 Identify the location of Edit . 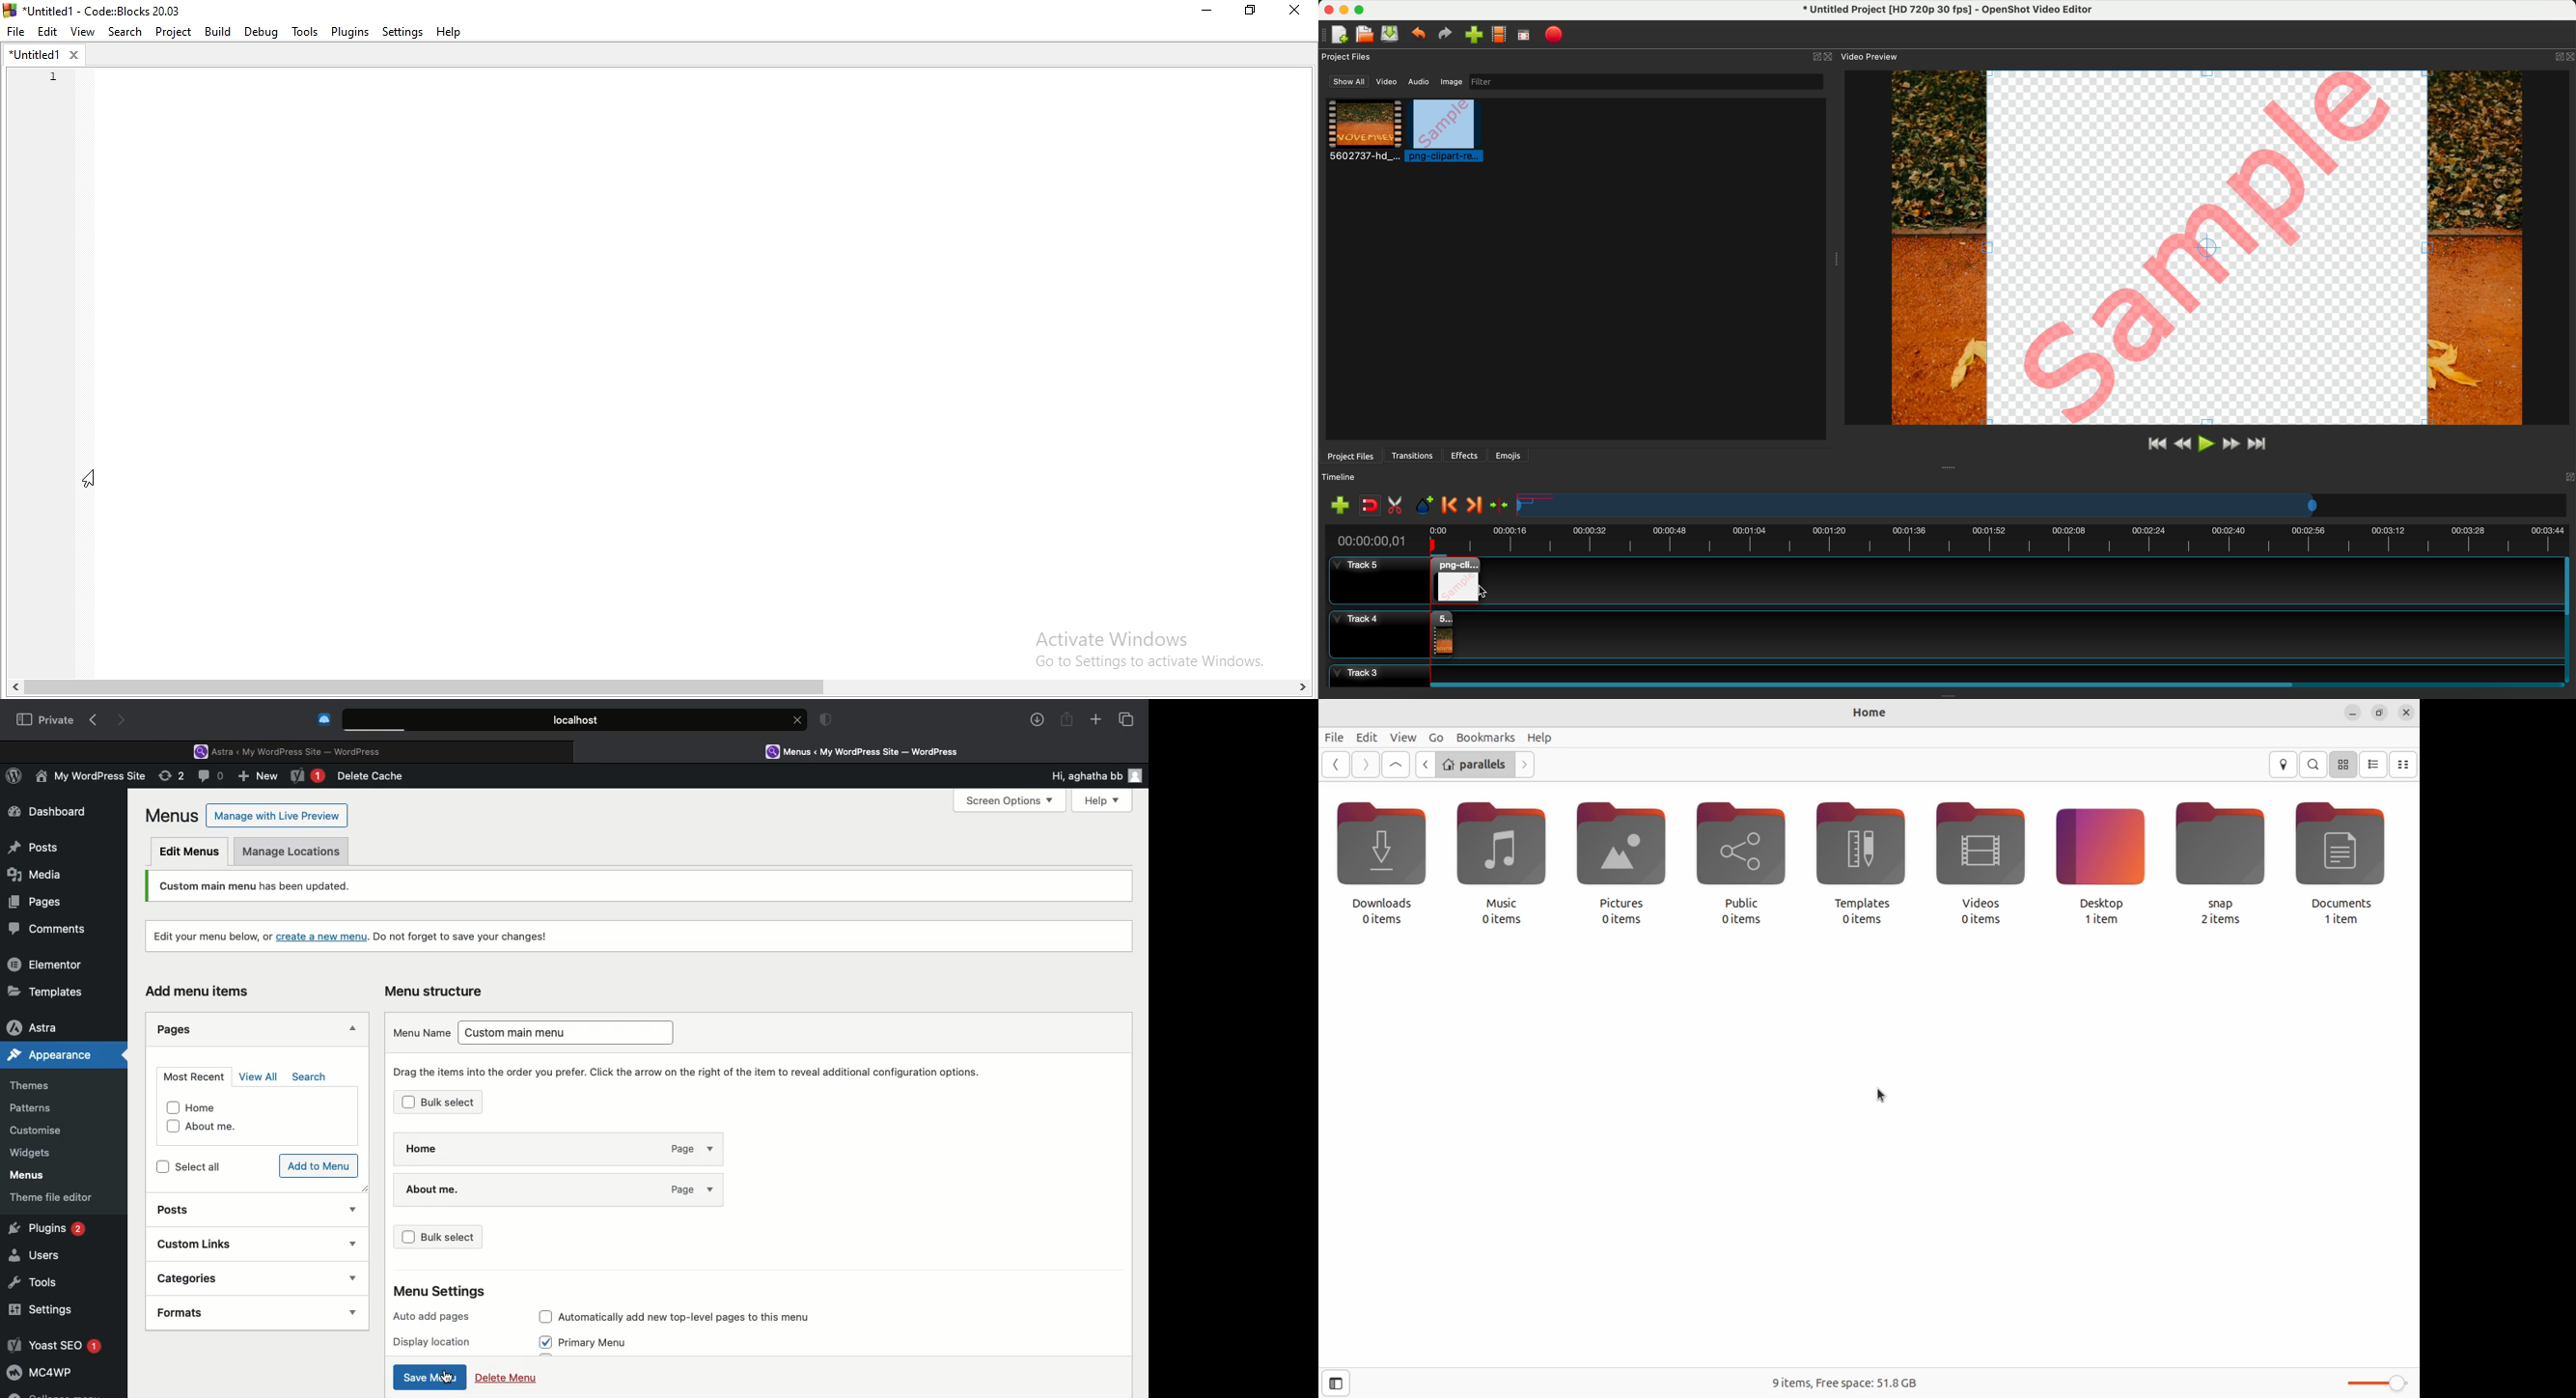
(47, 32).